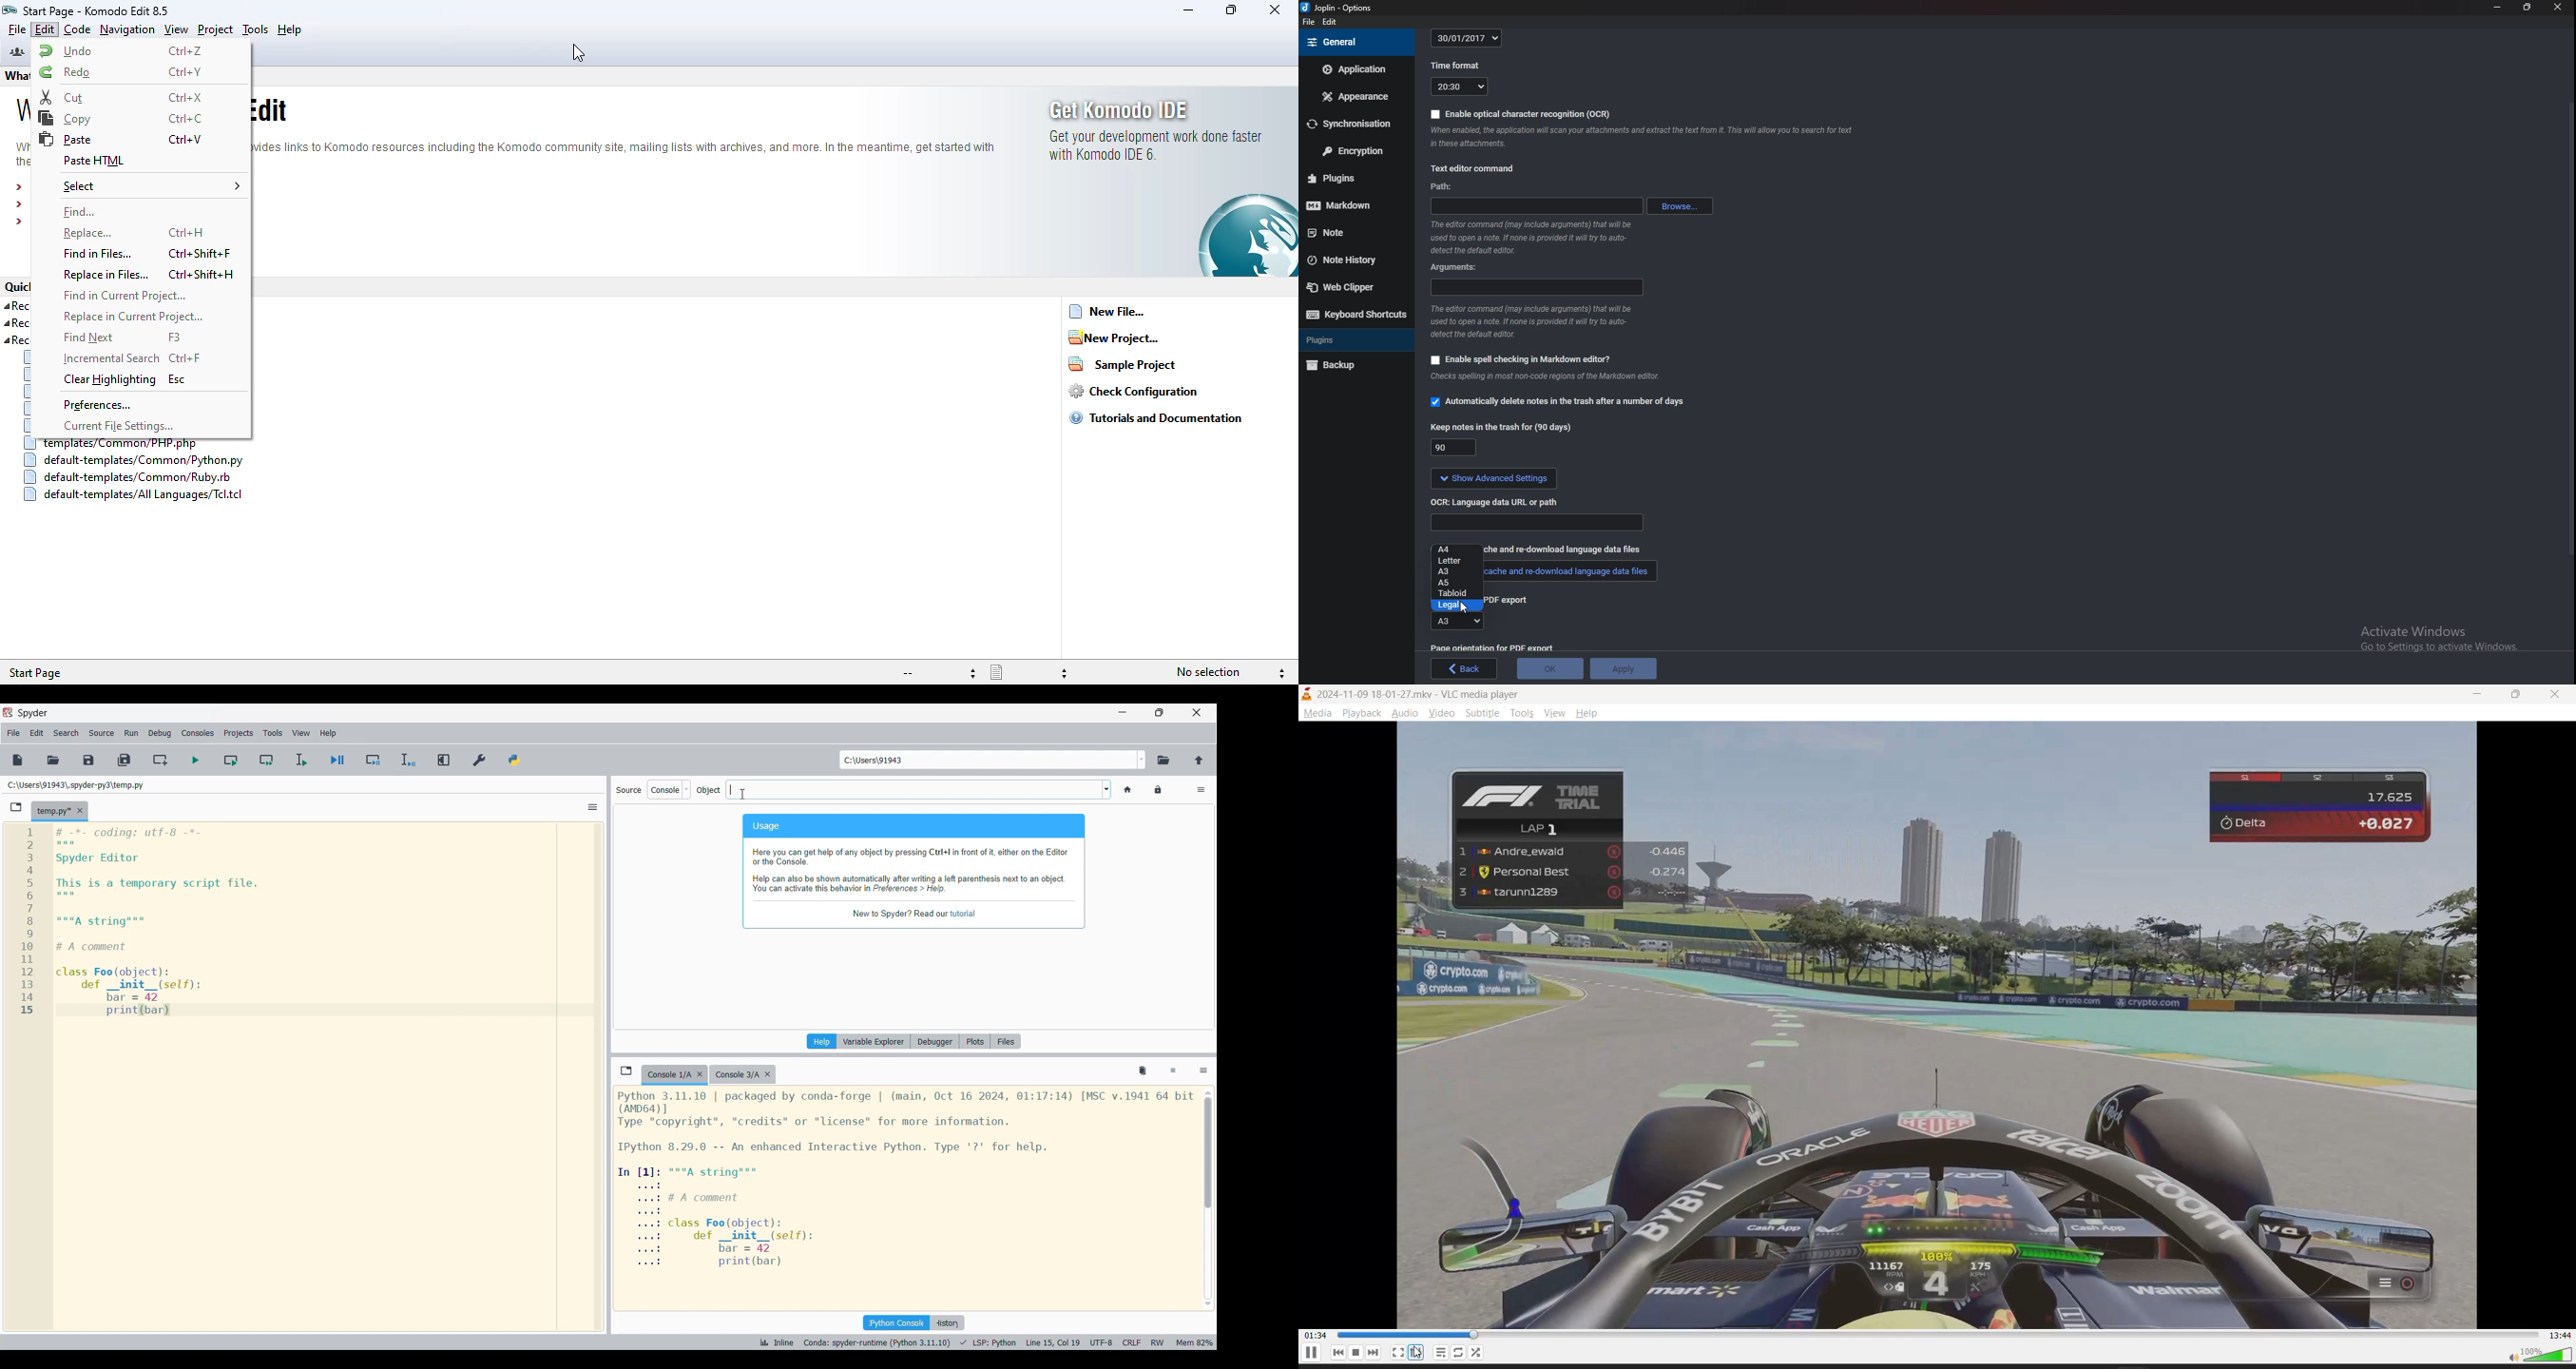  What do you see at coordinates (819, 1041) in the screenshot?
I see `Help` at bounding box center [819, 1041].